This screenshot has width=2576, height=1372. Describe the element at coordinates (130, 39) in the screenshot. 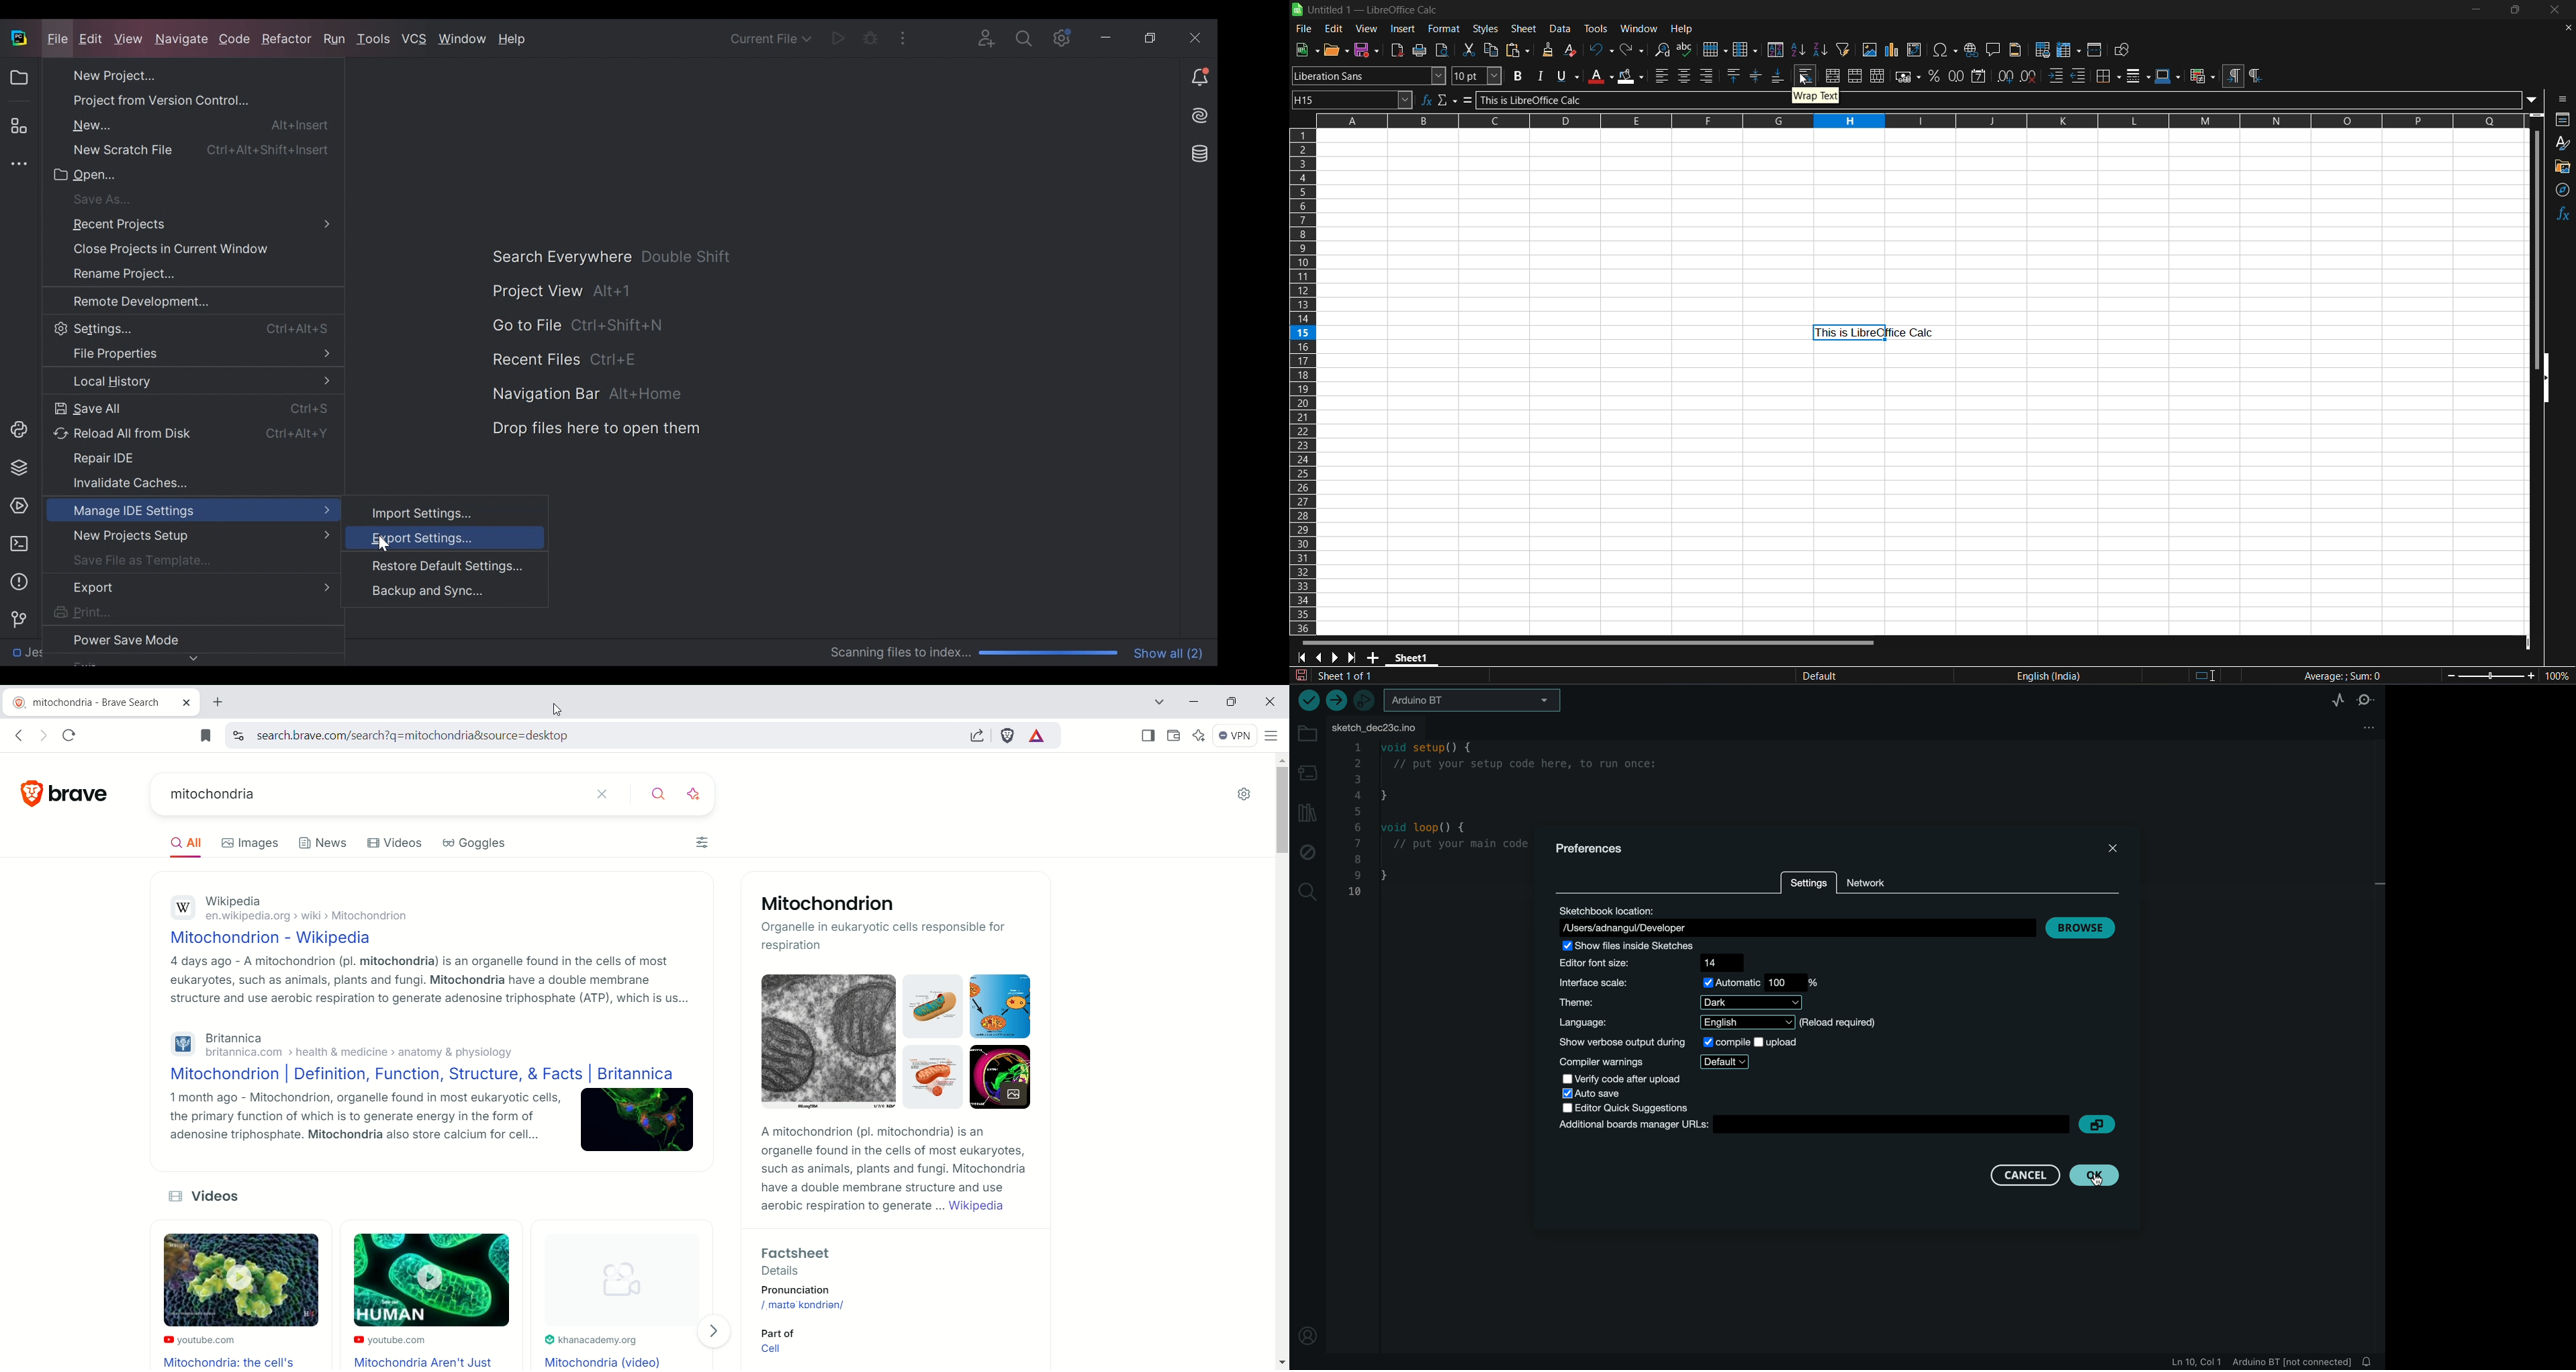

I see `View` at that location.